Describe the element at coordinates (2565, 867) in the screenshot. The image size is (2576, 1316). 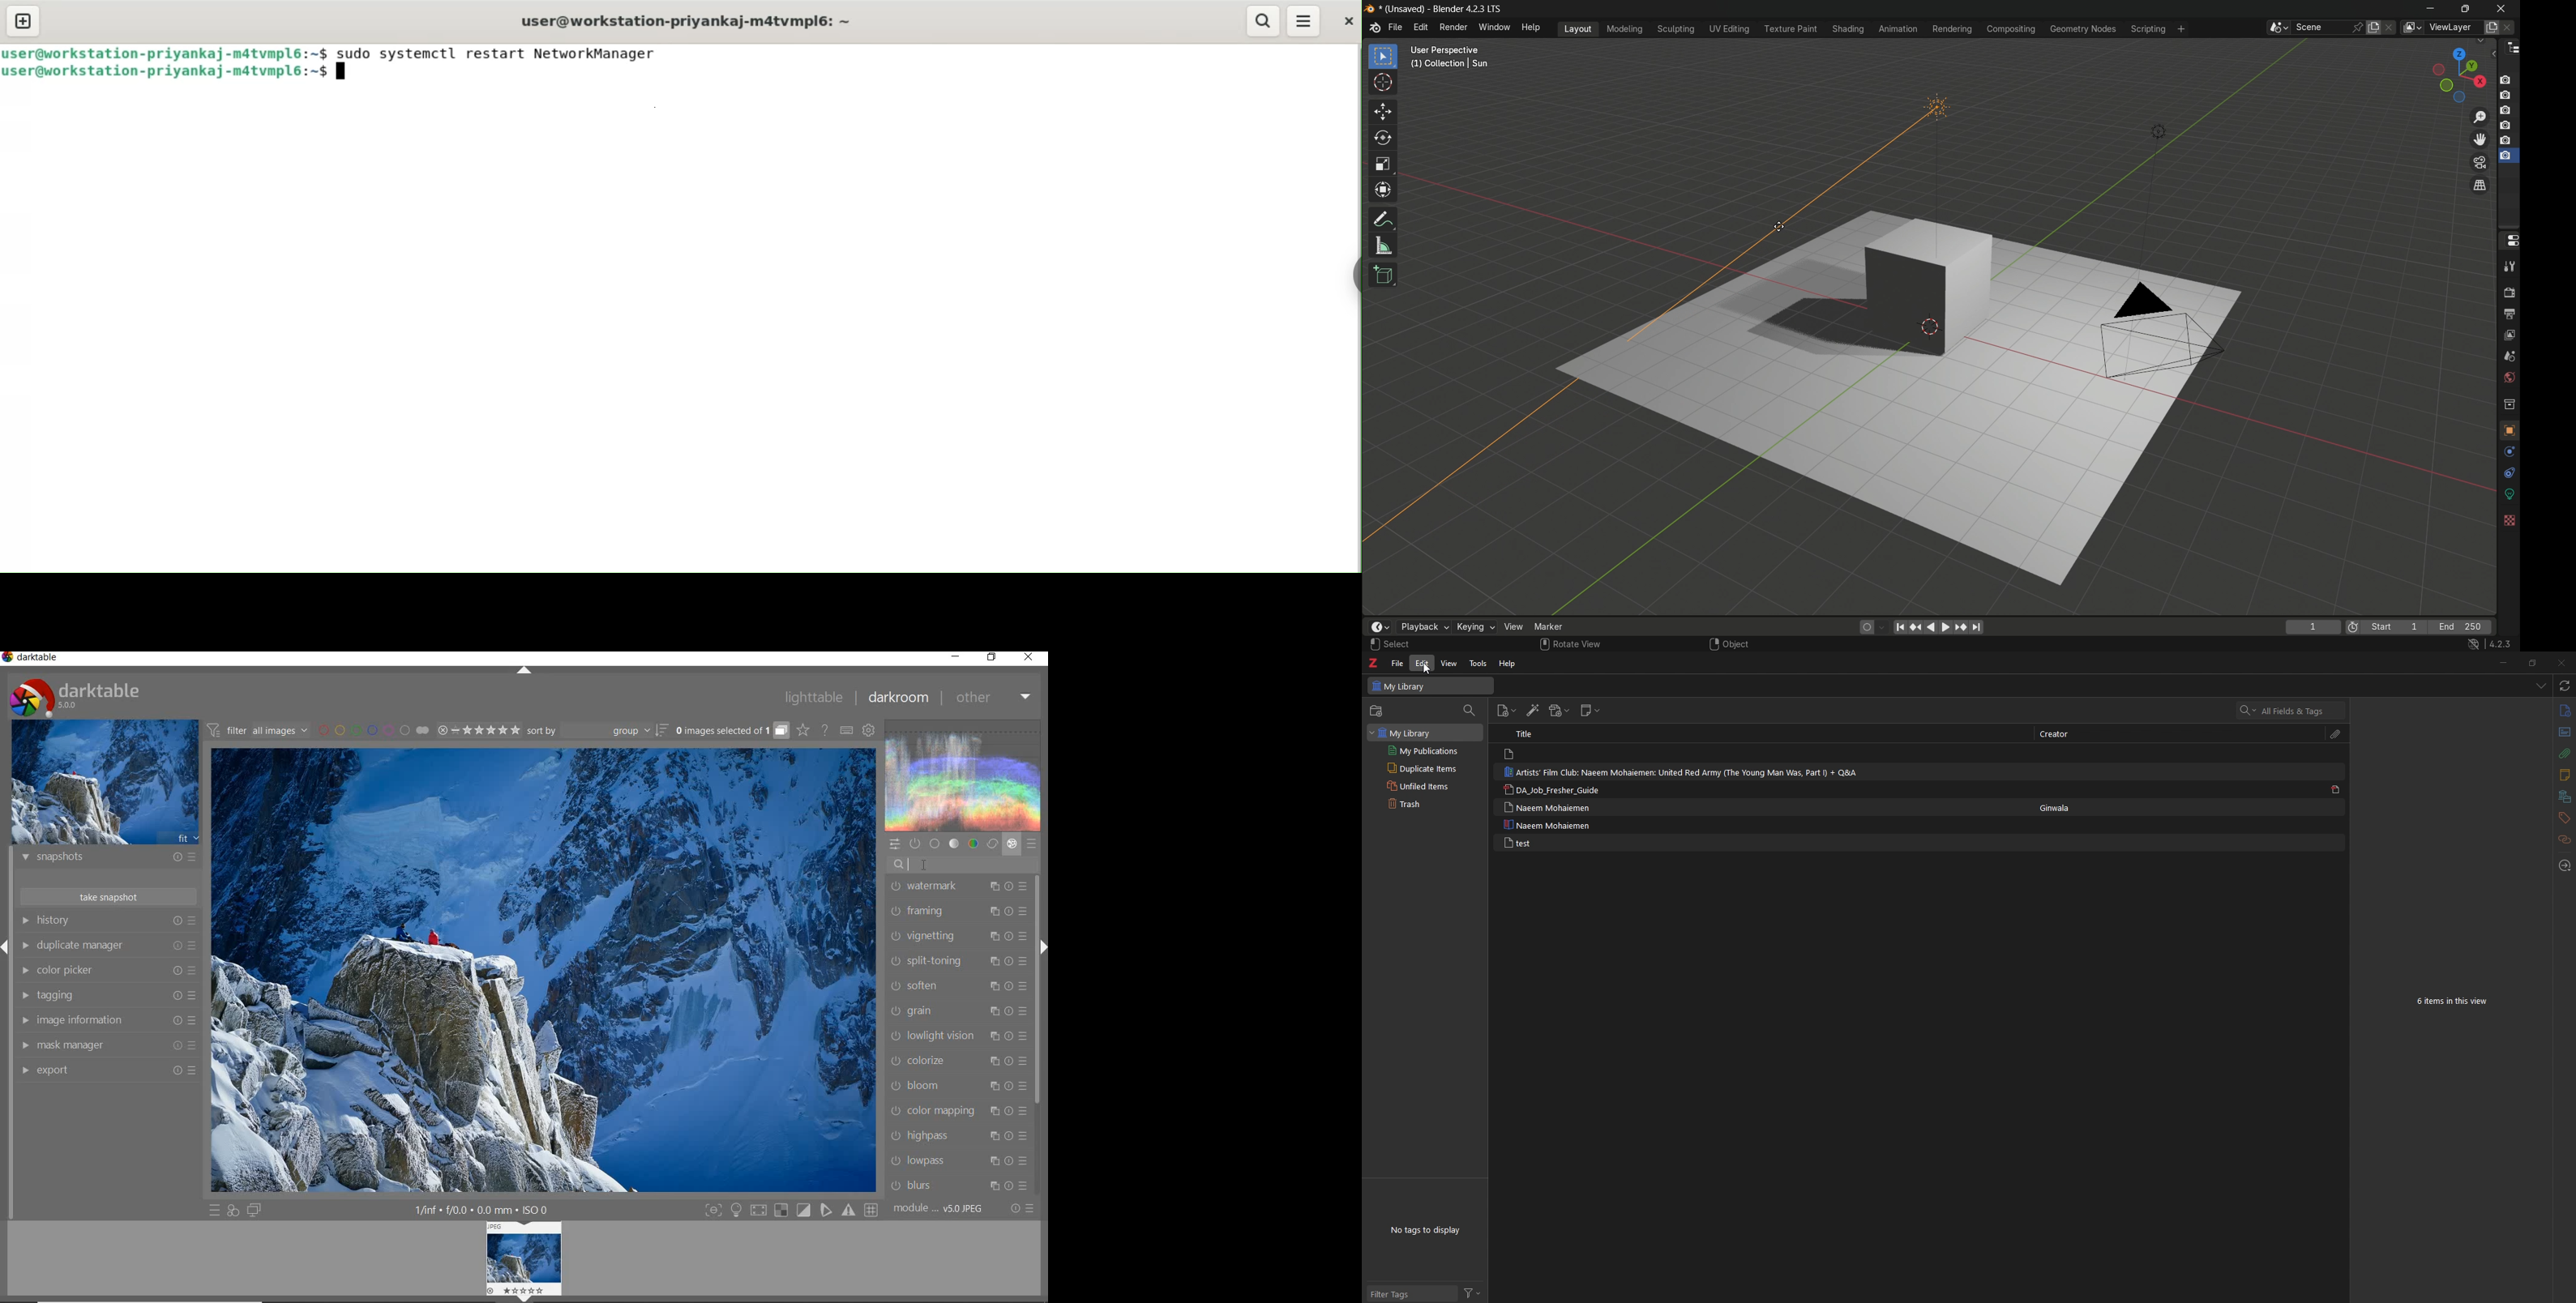
I see `locate` at that location.